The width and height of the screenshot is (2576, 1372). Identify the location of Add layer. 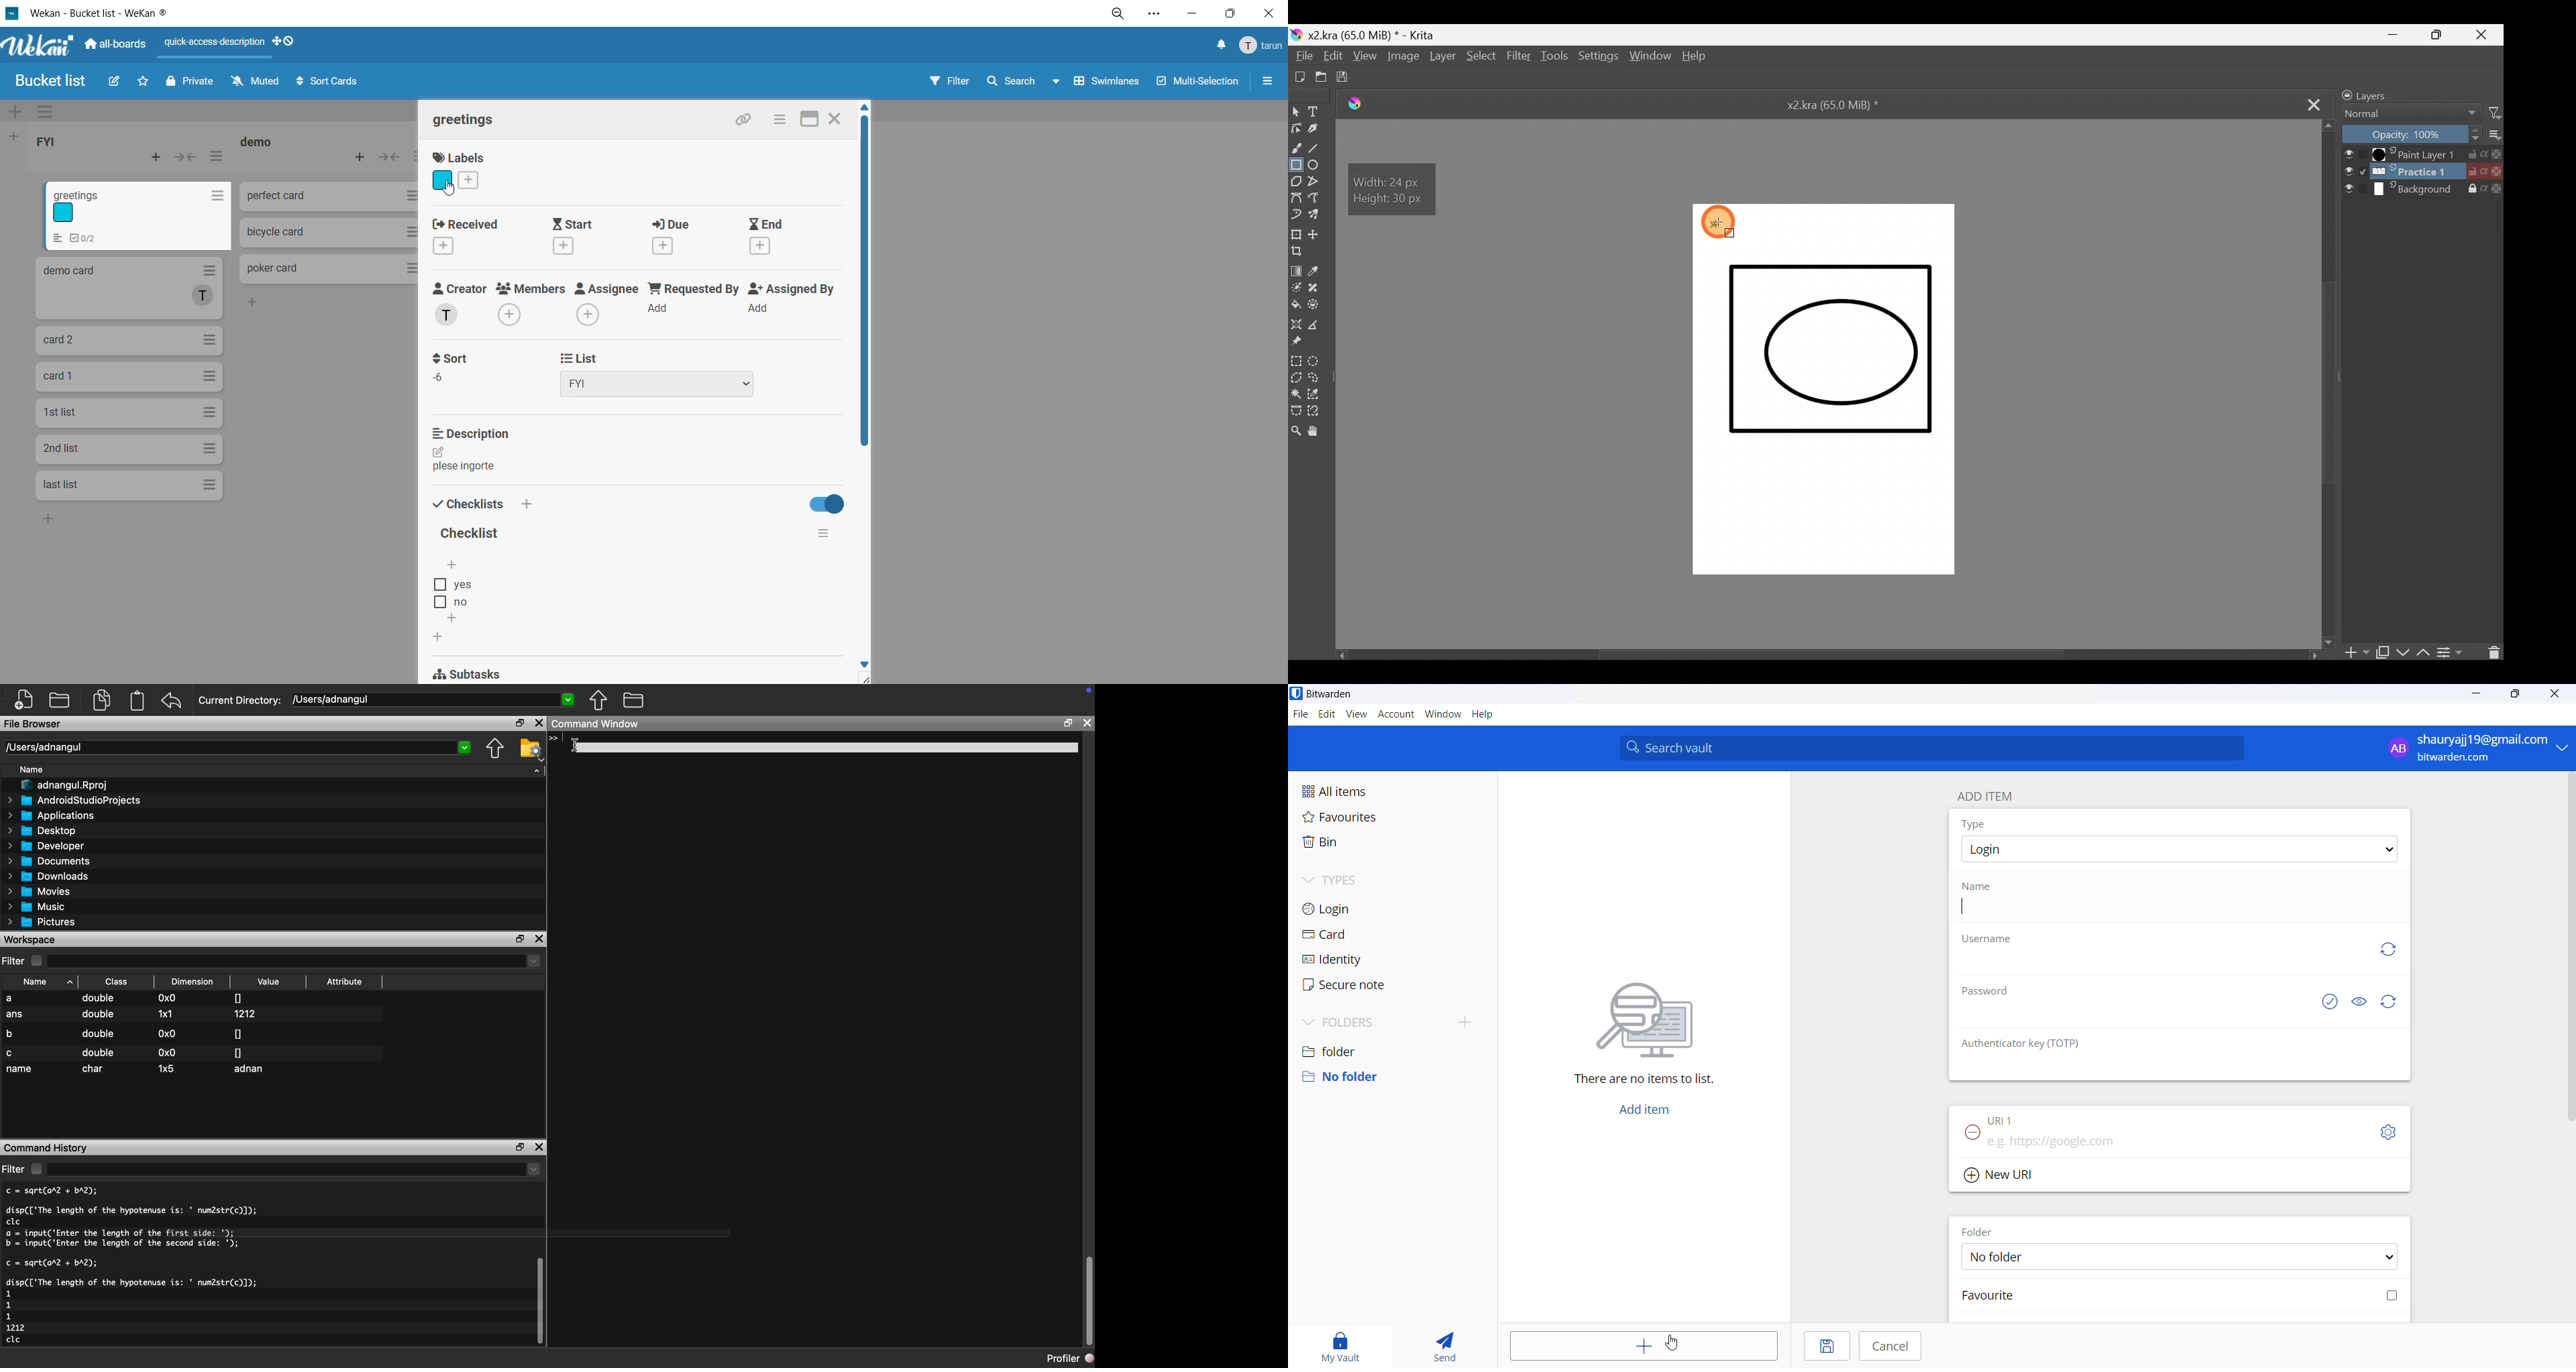
(2355, 656).